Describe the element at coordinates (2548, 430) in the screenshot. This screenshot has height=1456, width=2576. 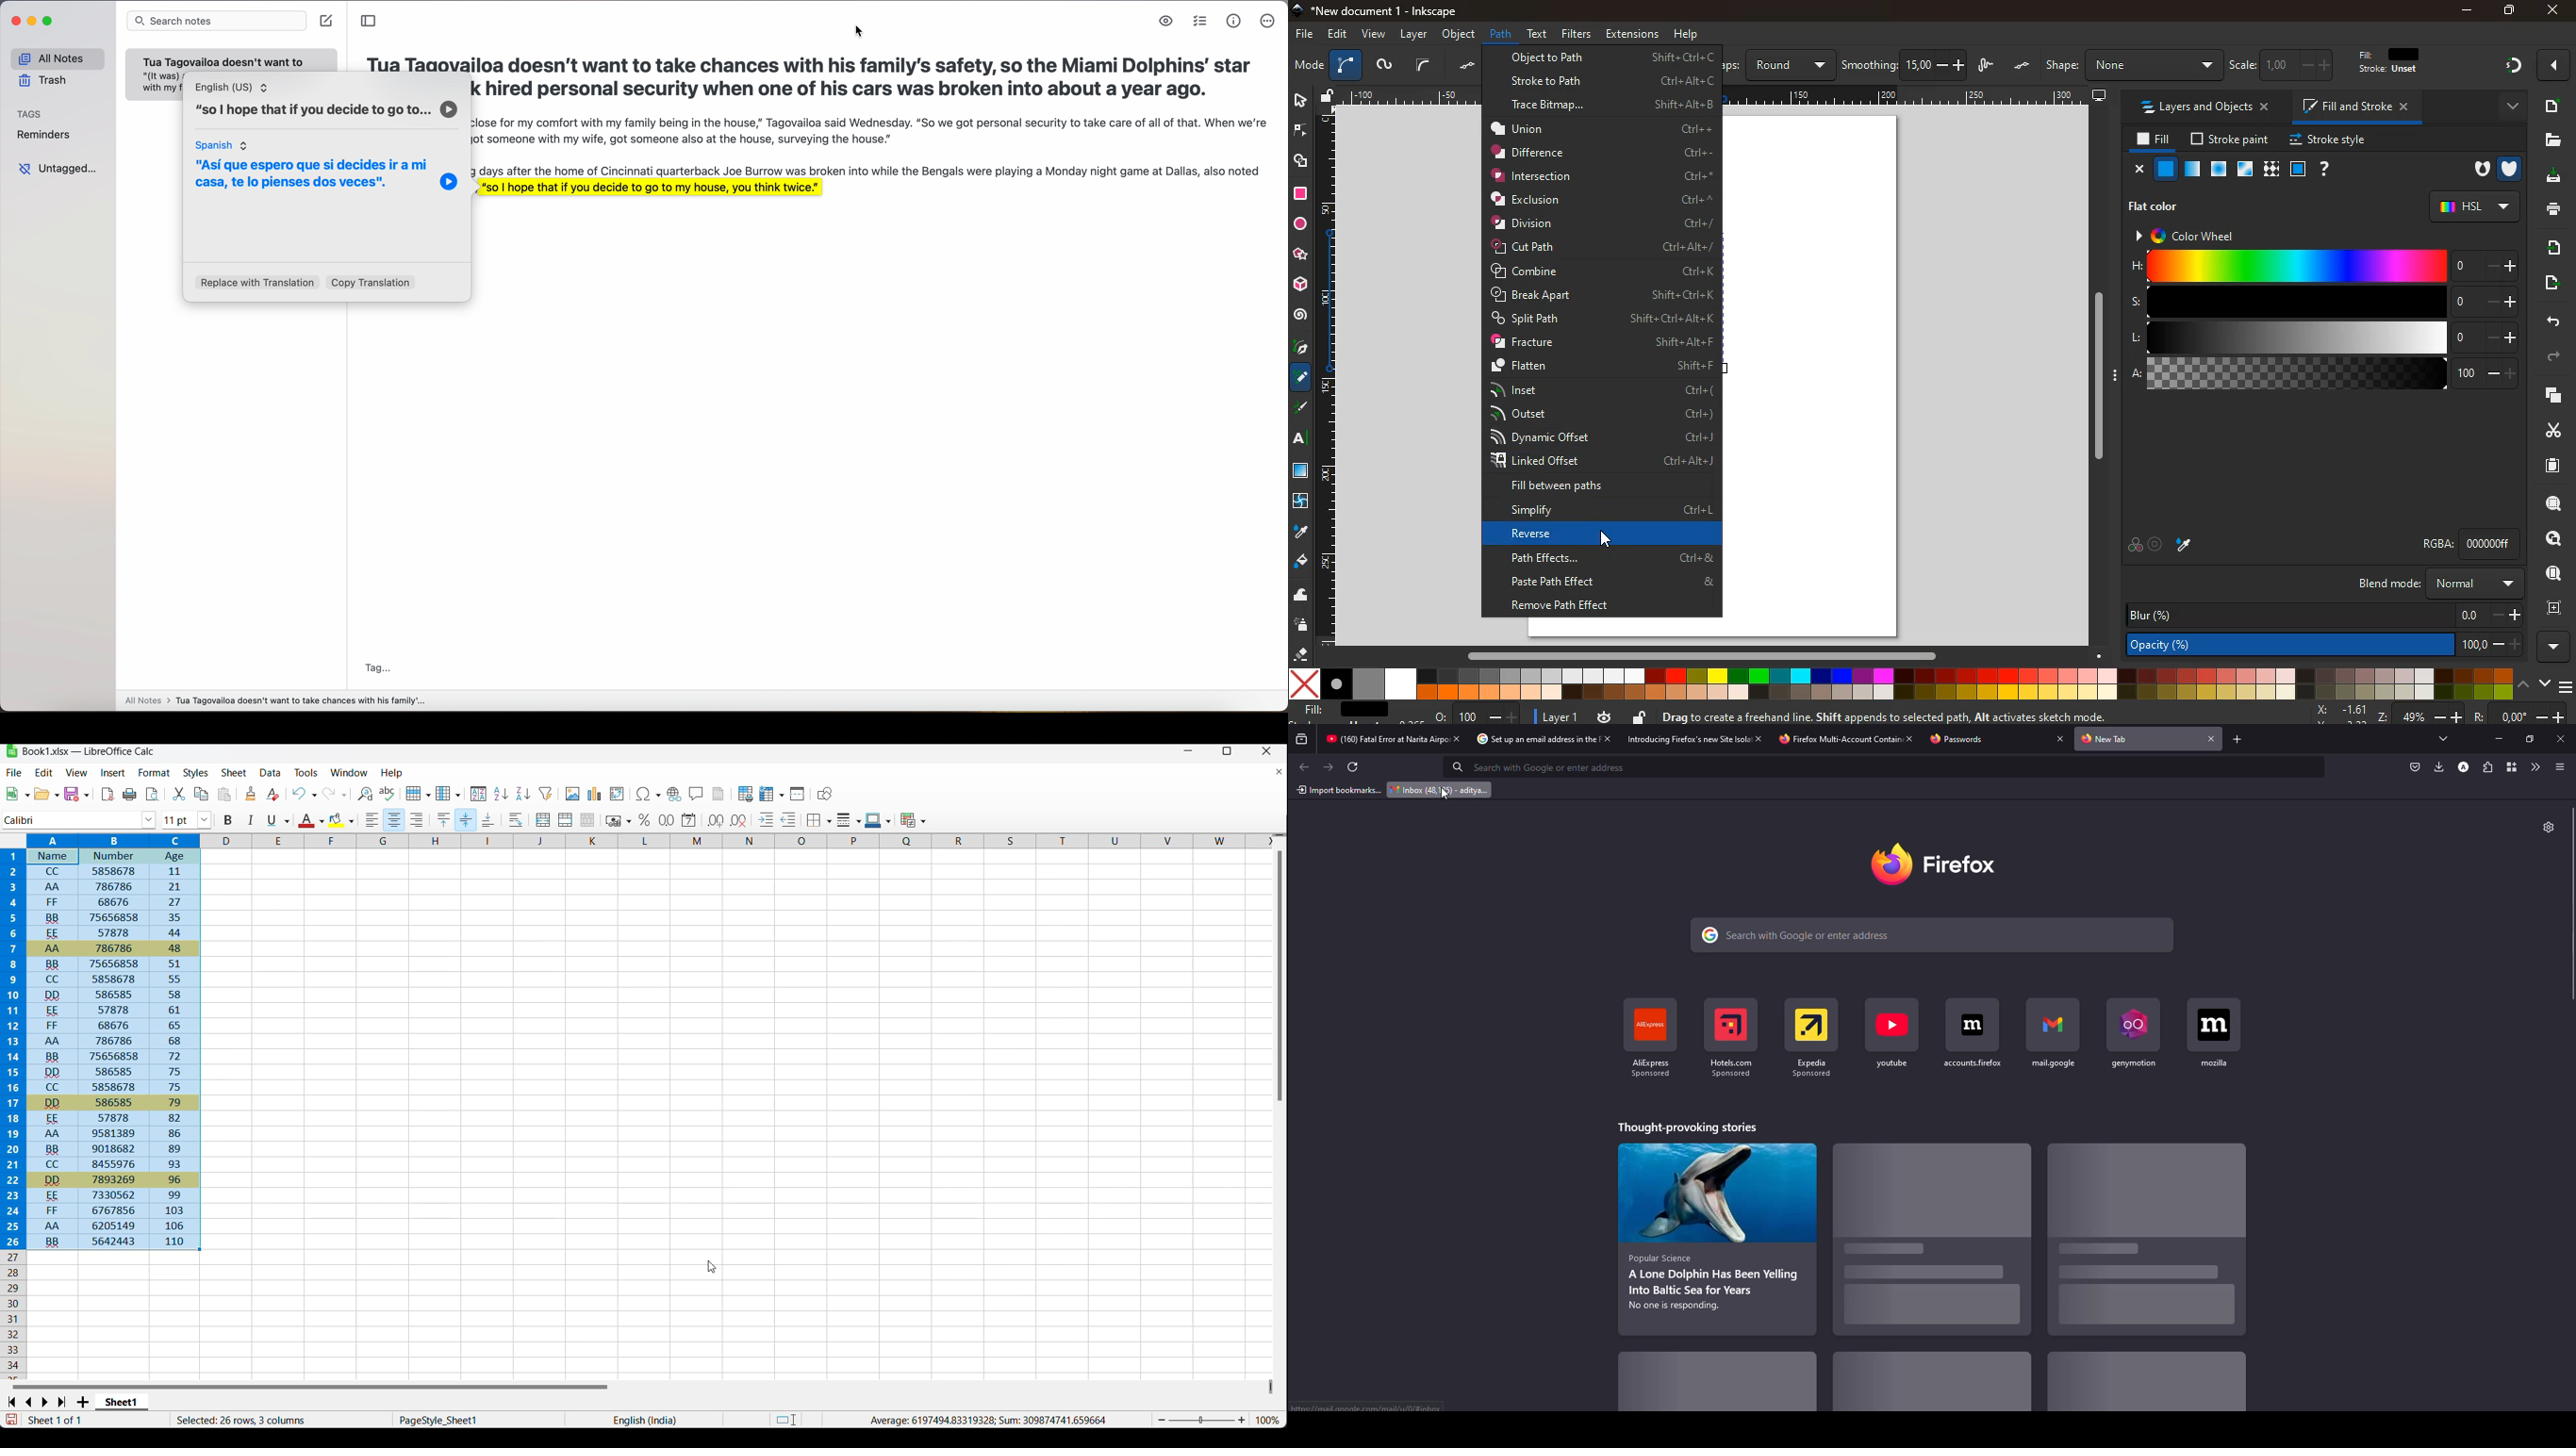
I see `cut` at that location.